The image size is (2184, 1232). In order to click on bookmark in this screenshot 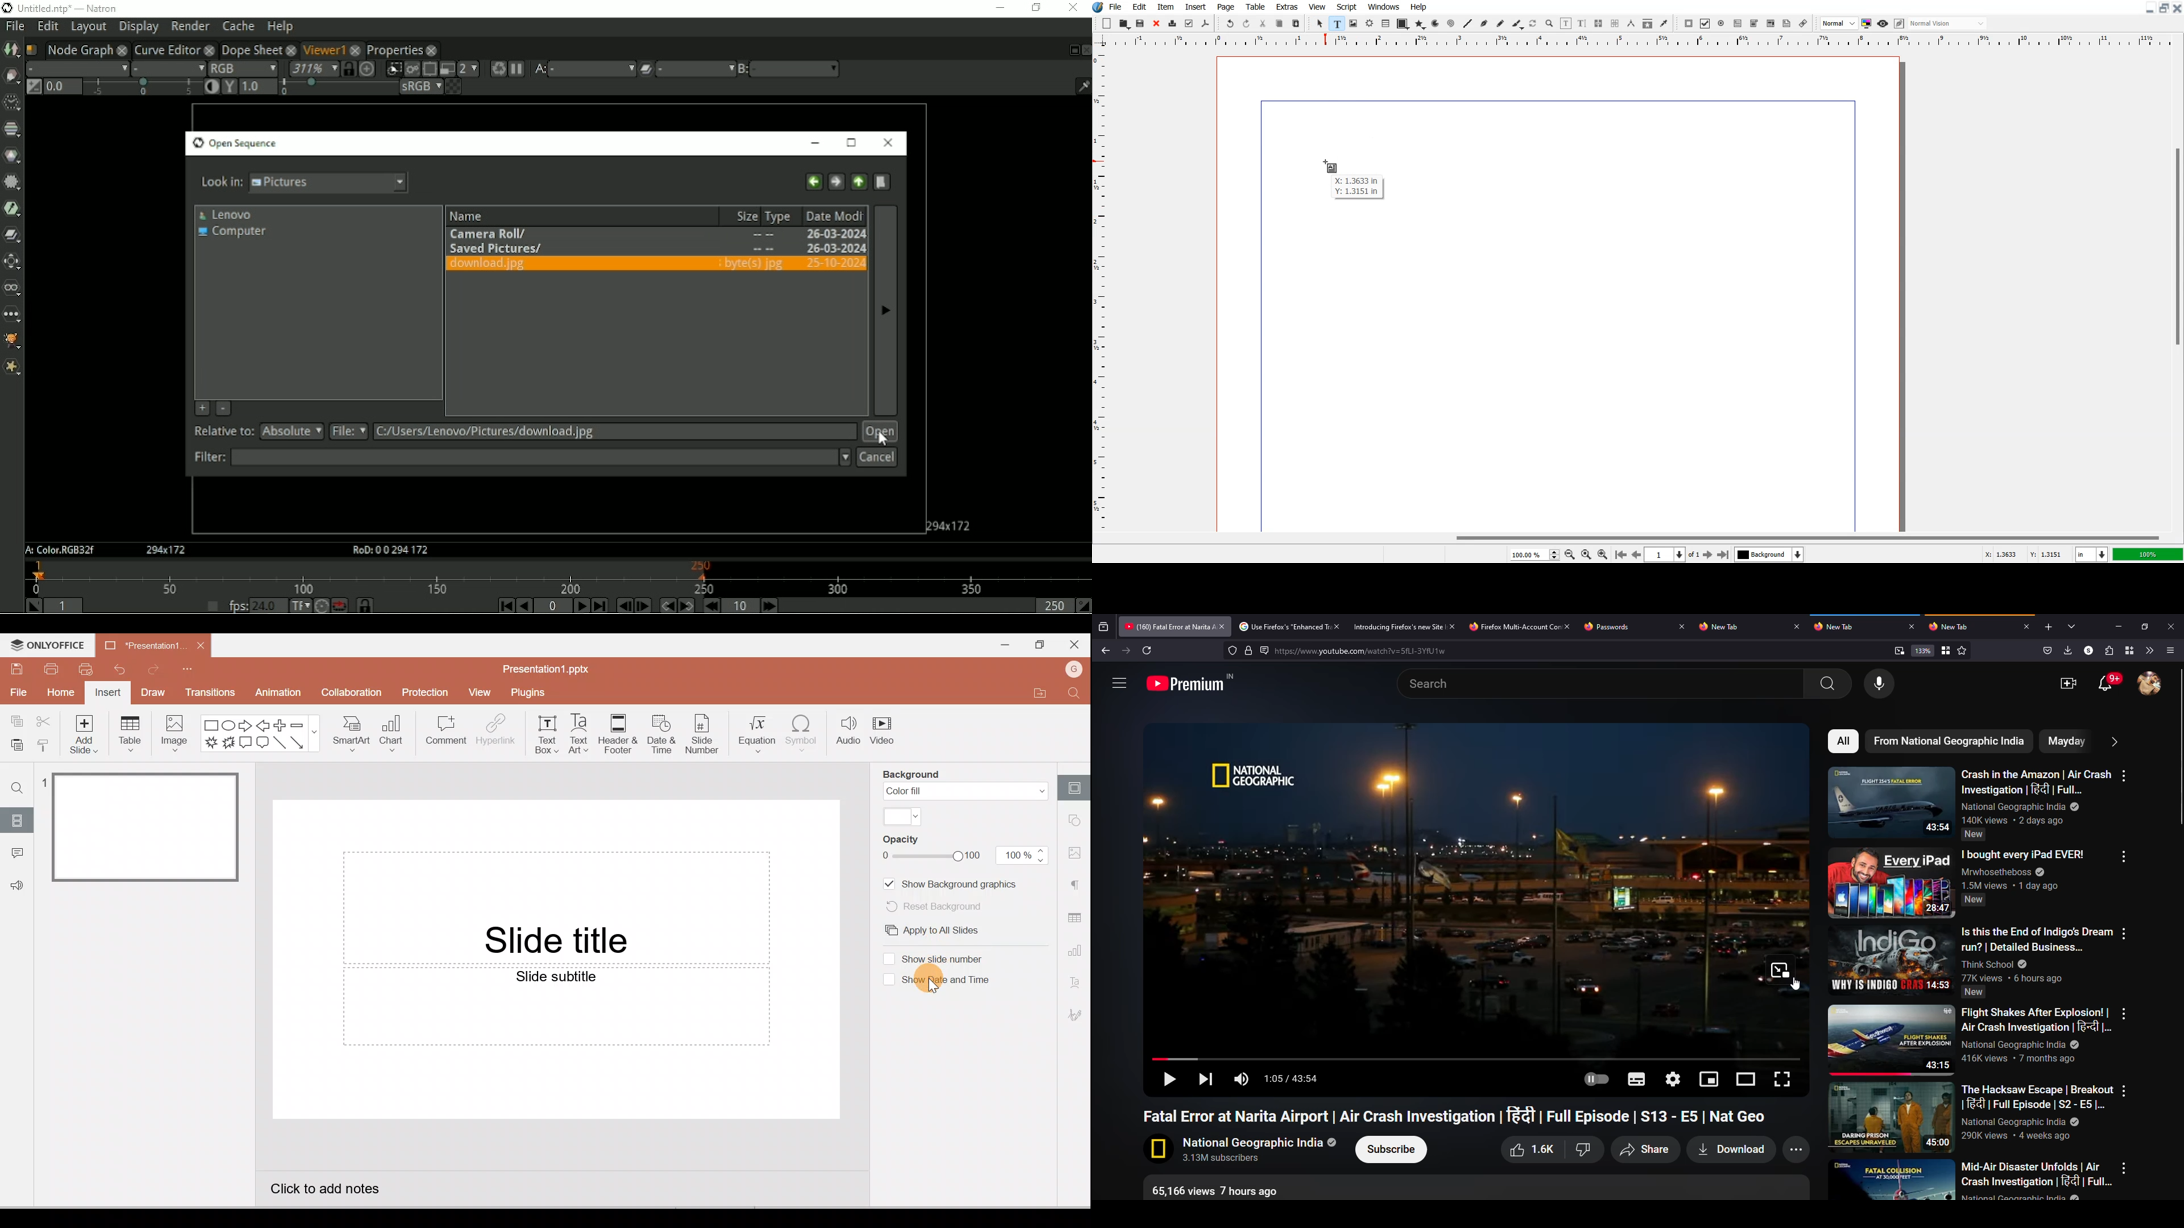, I will do `click(1946, 650)`.